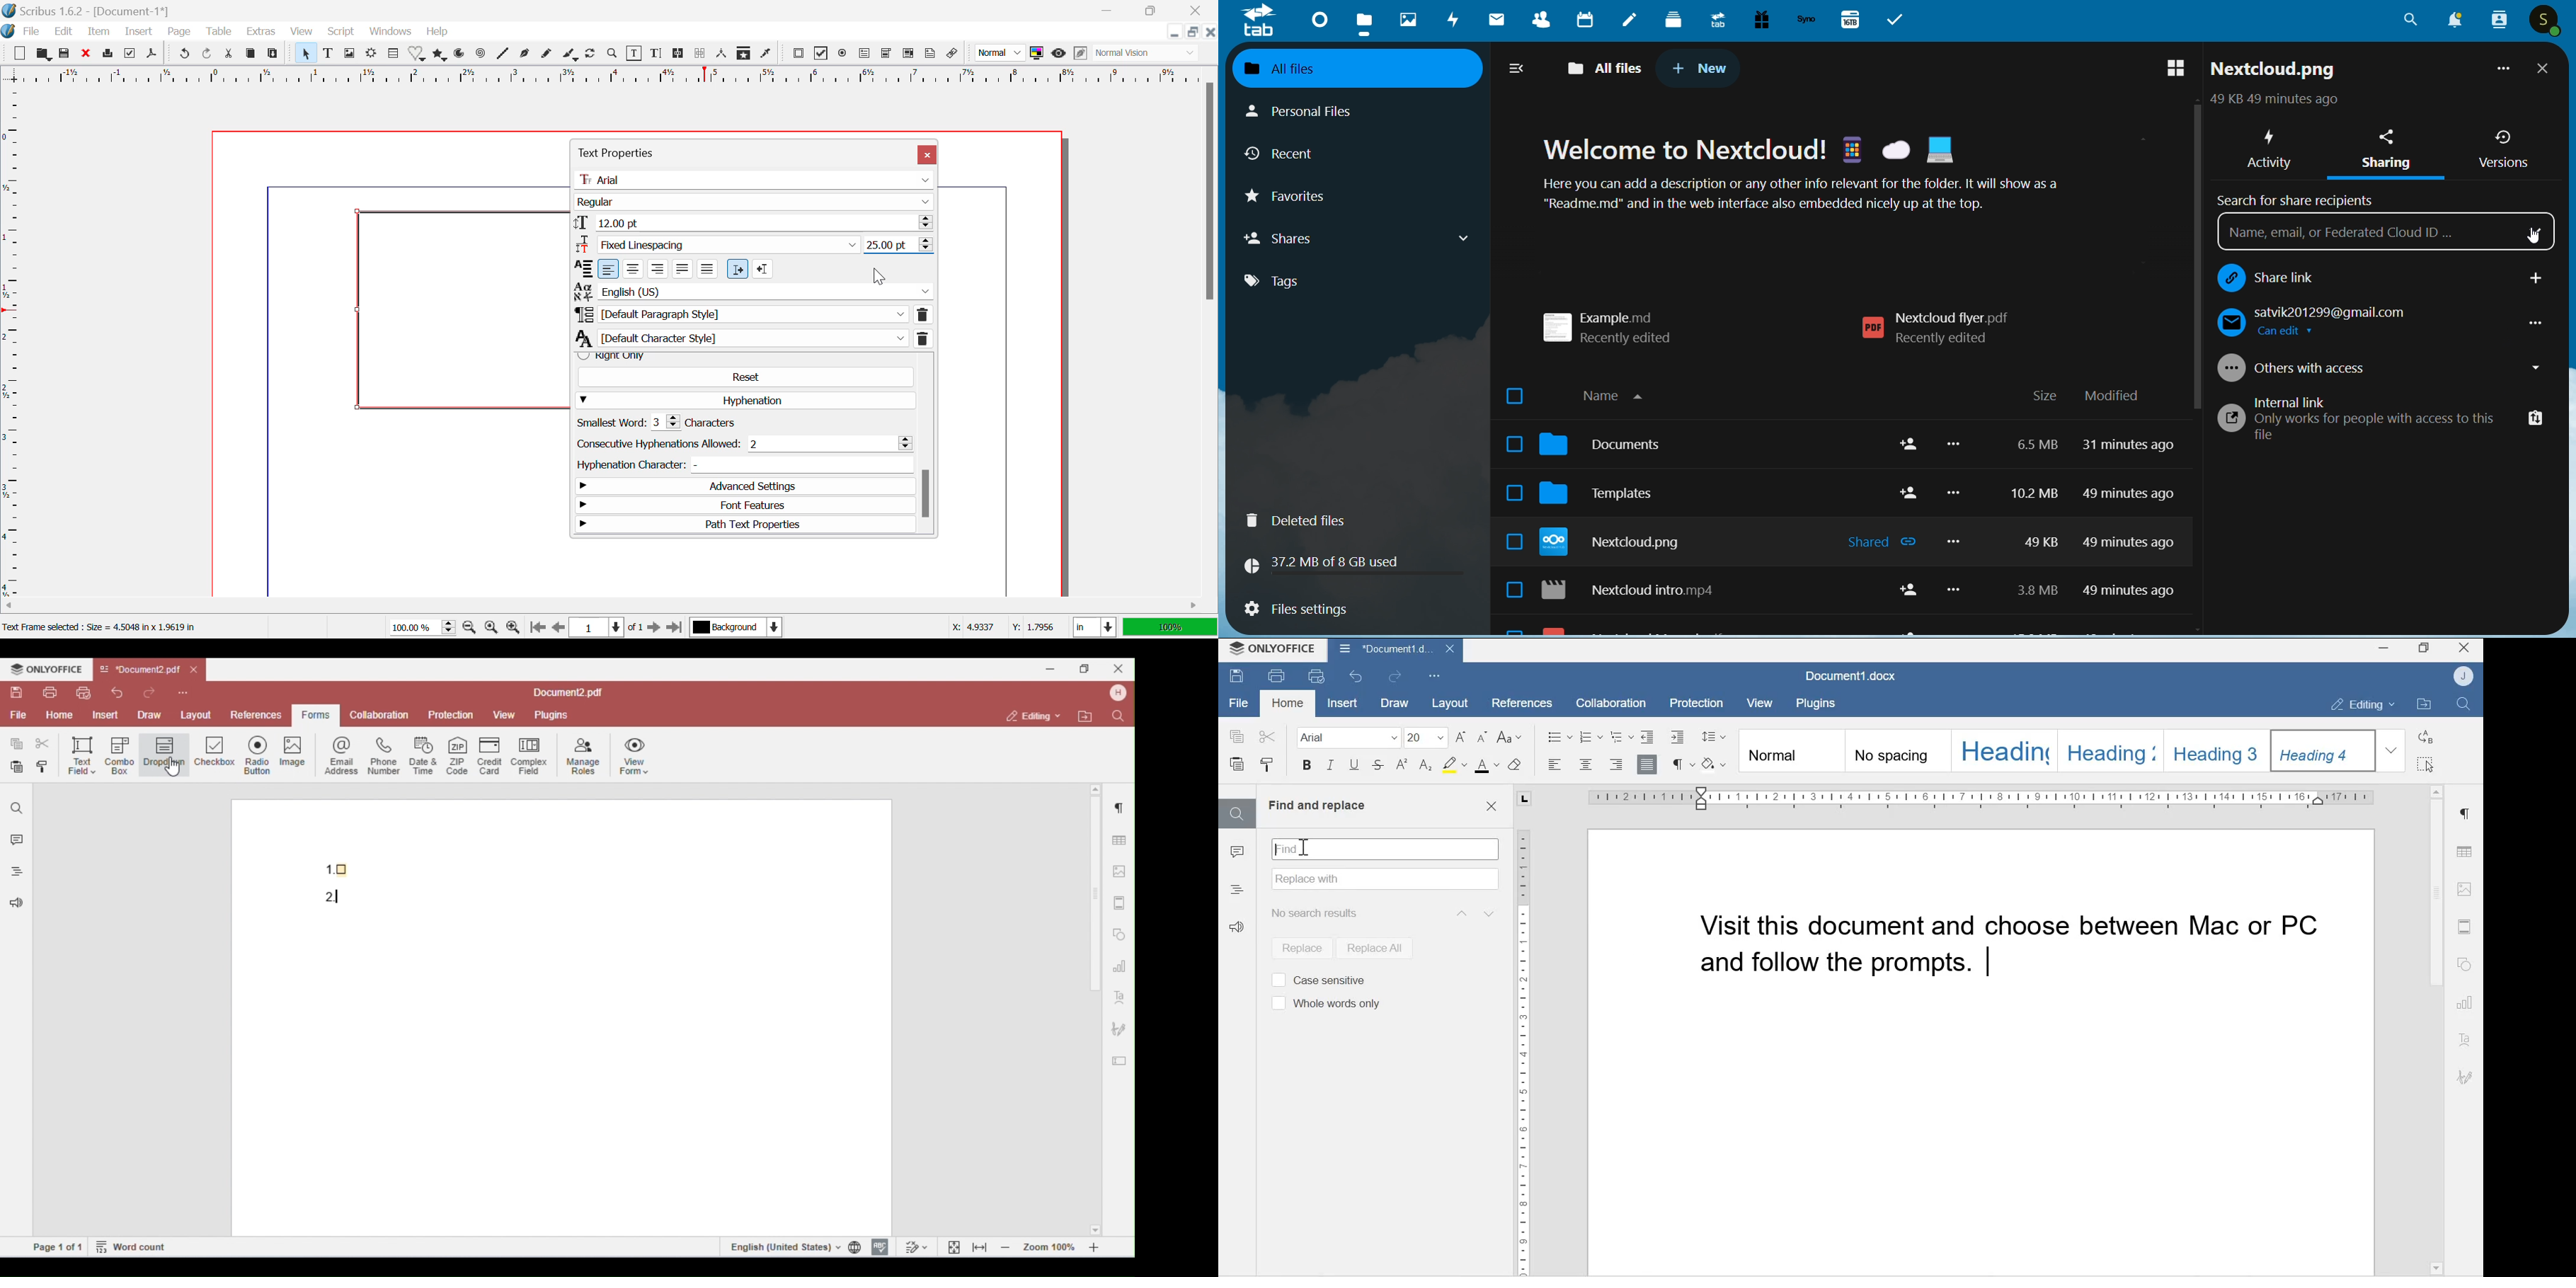 The height and width of the screenshot is (1288, 2576). I want to click on shared email, so click(2376, 323).